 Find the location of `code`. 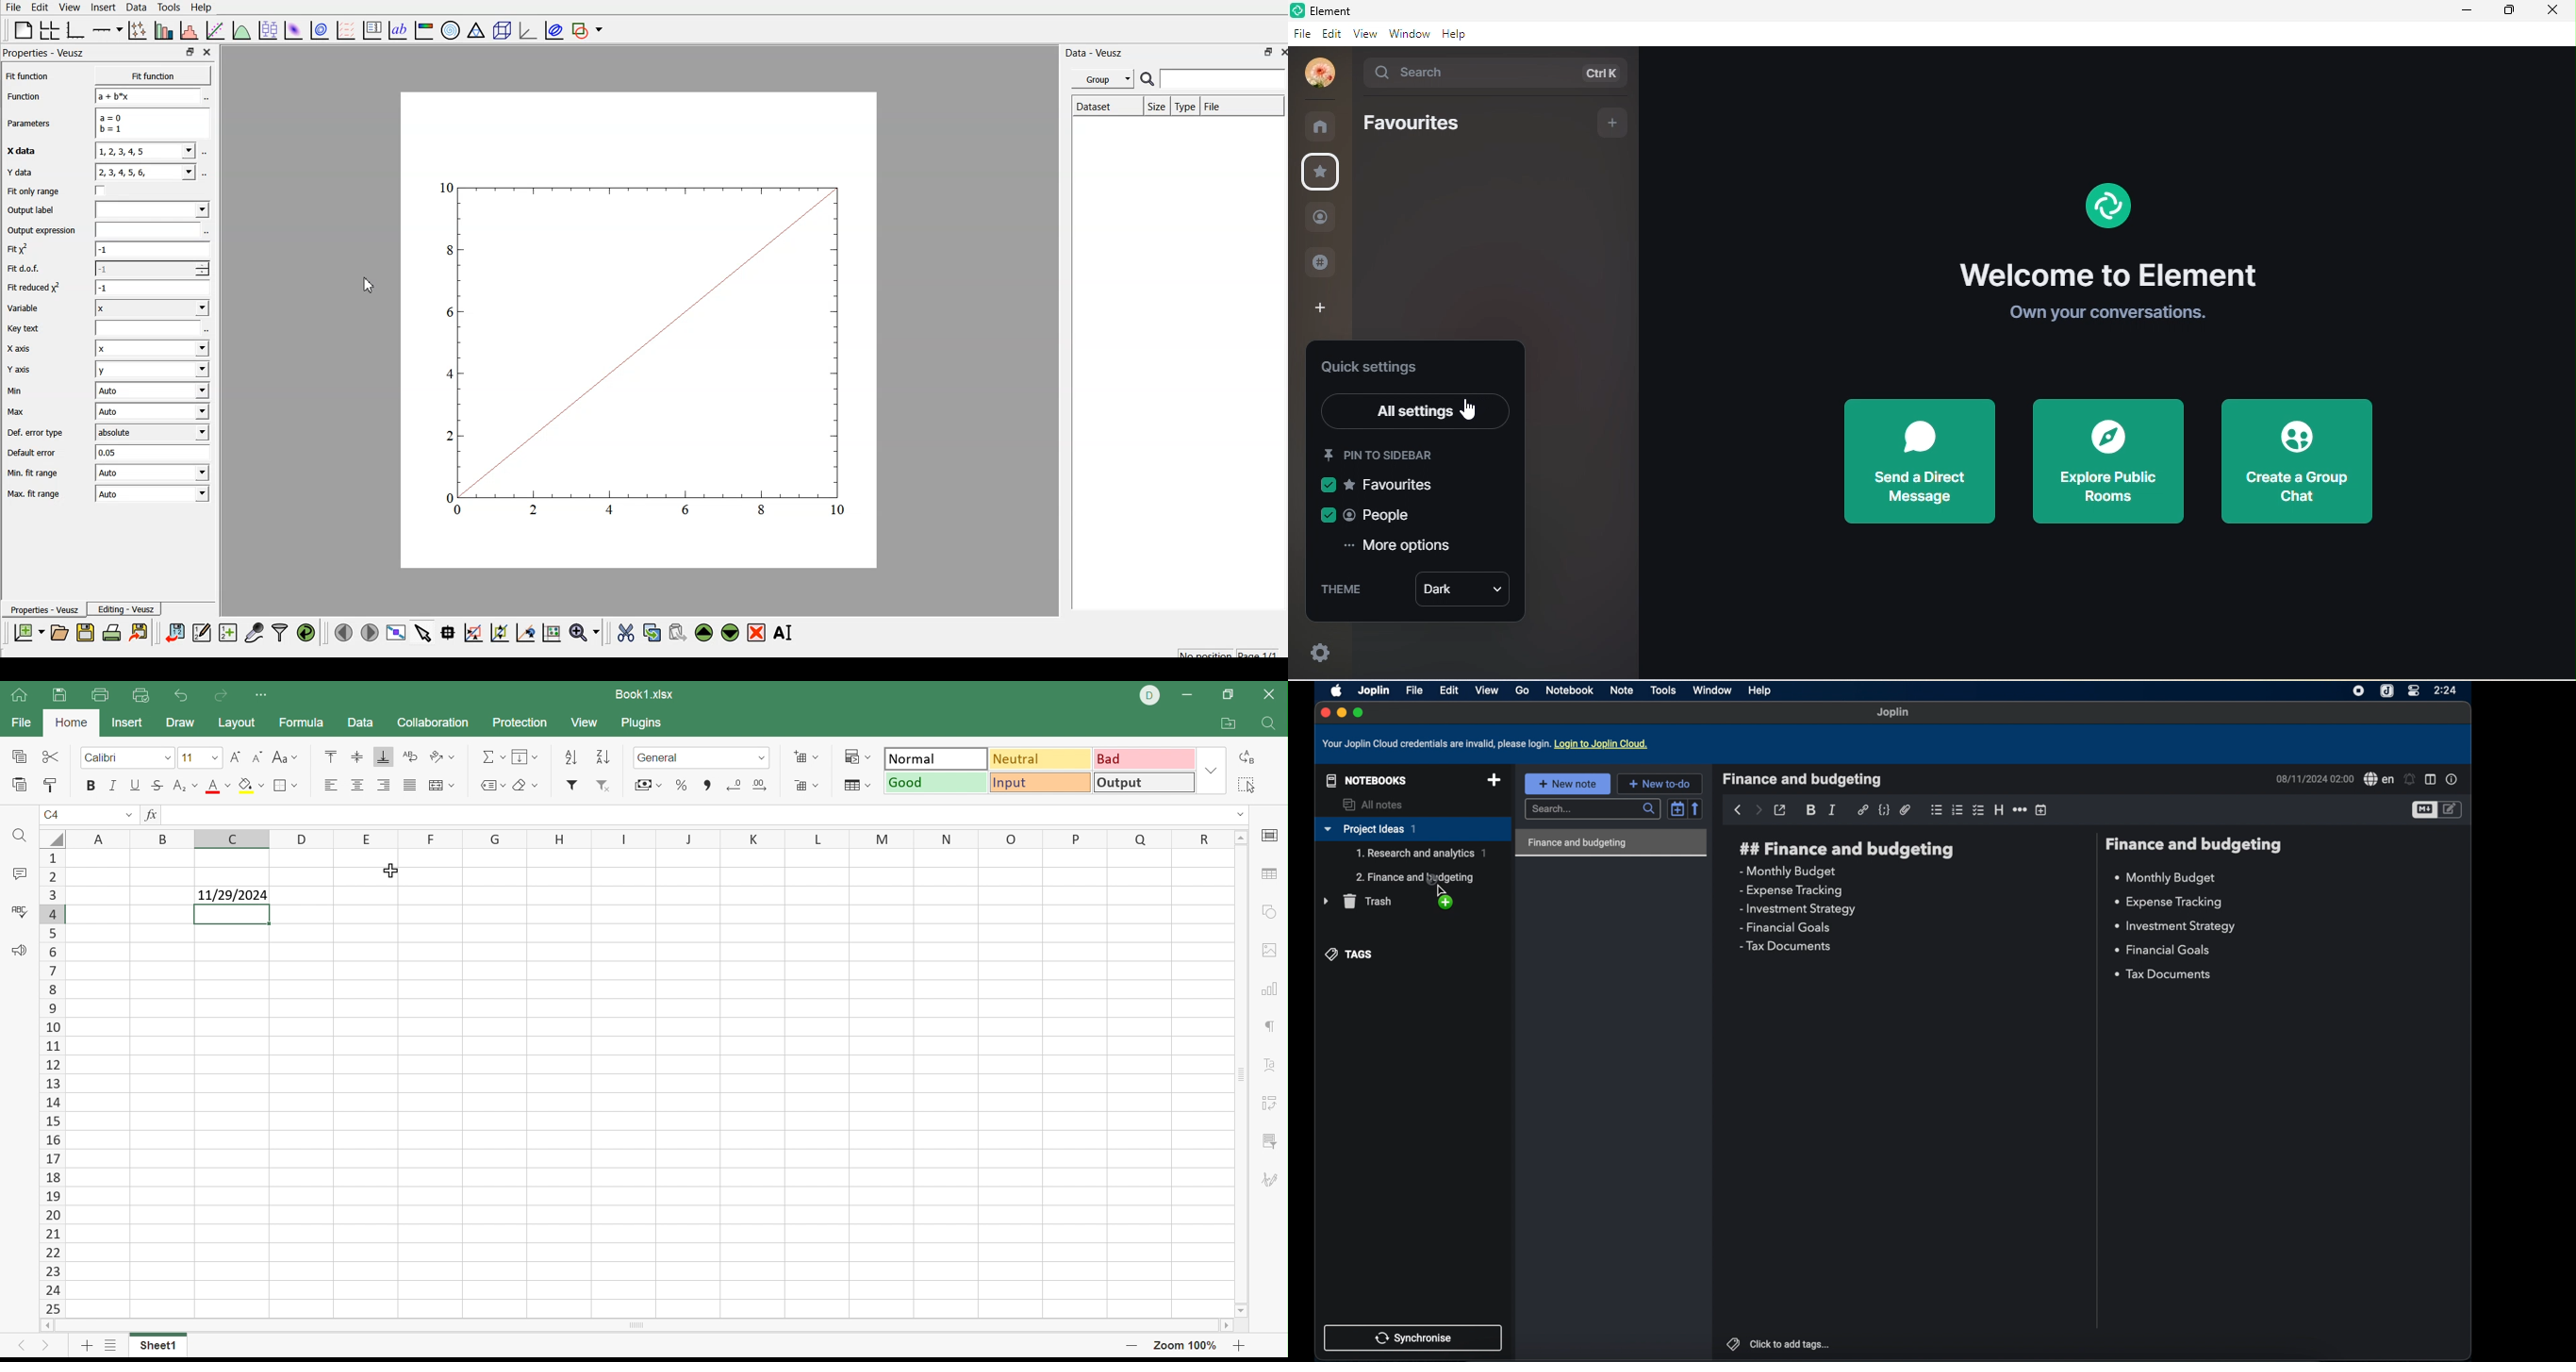

code is located at coordinates (1885, 810).